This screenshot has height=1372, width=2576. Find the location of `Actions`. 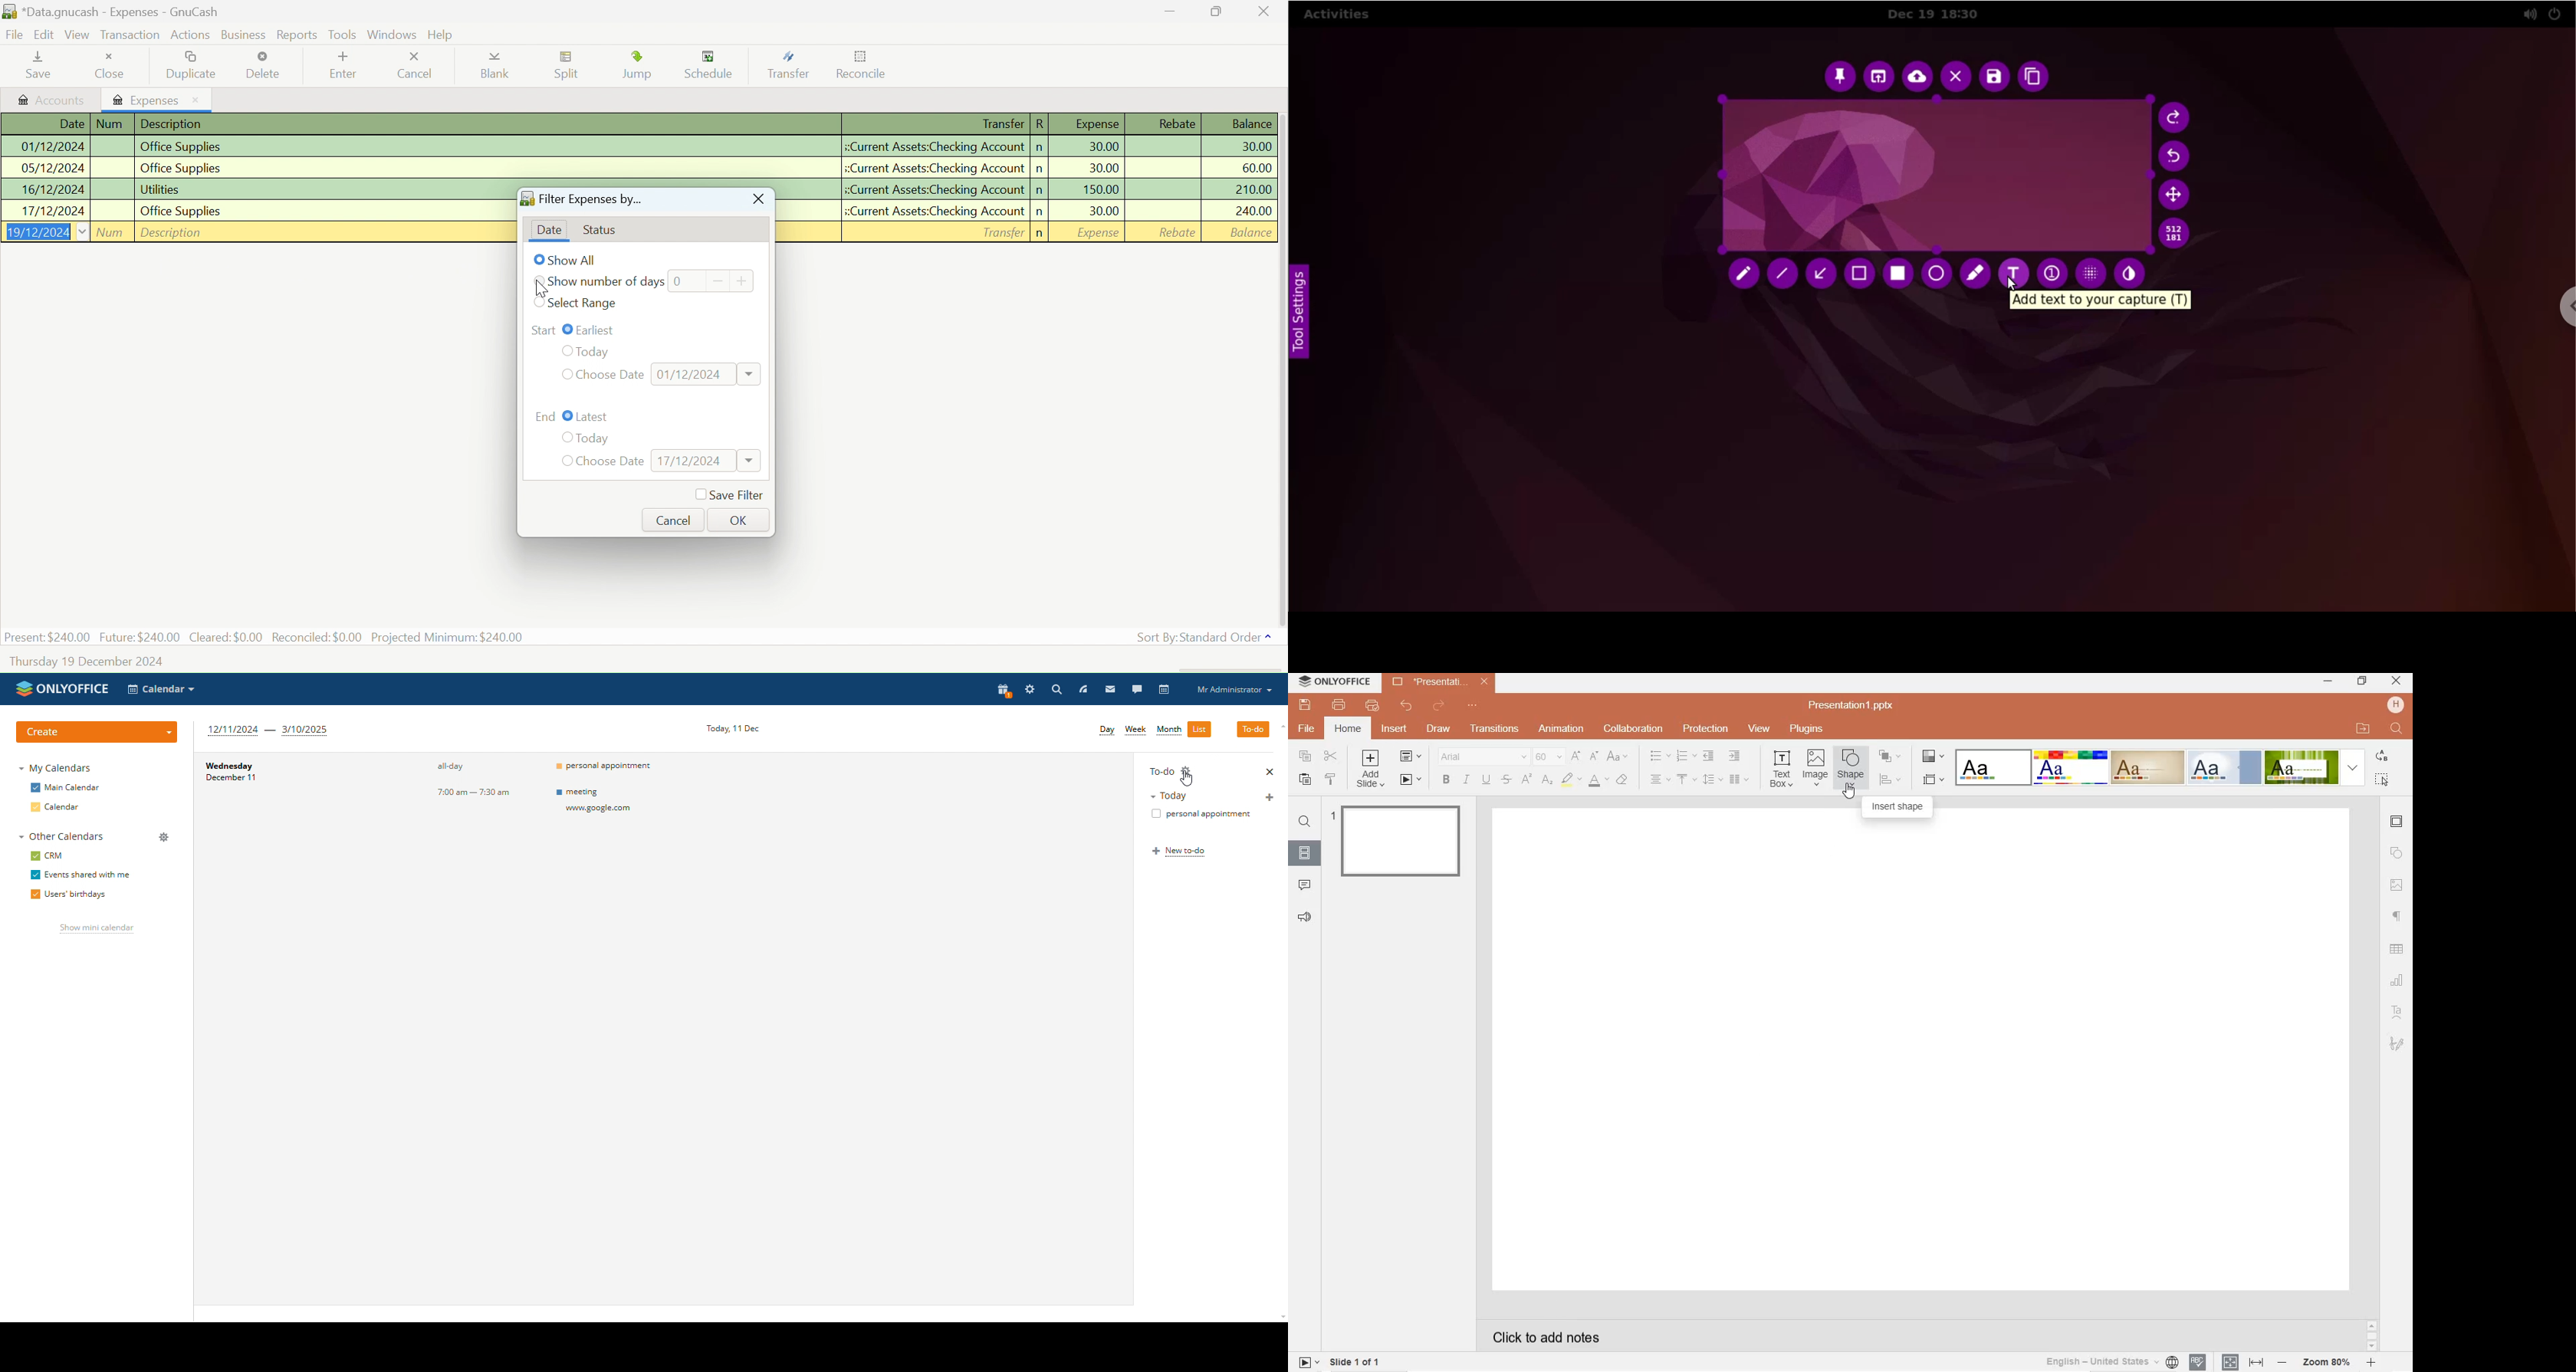

Actions is located at coordinates (193, 34).